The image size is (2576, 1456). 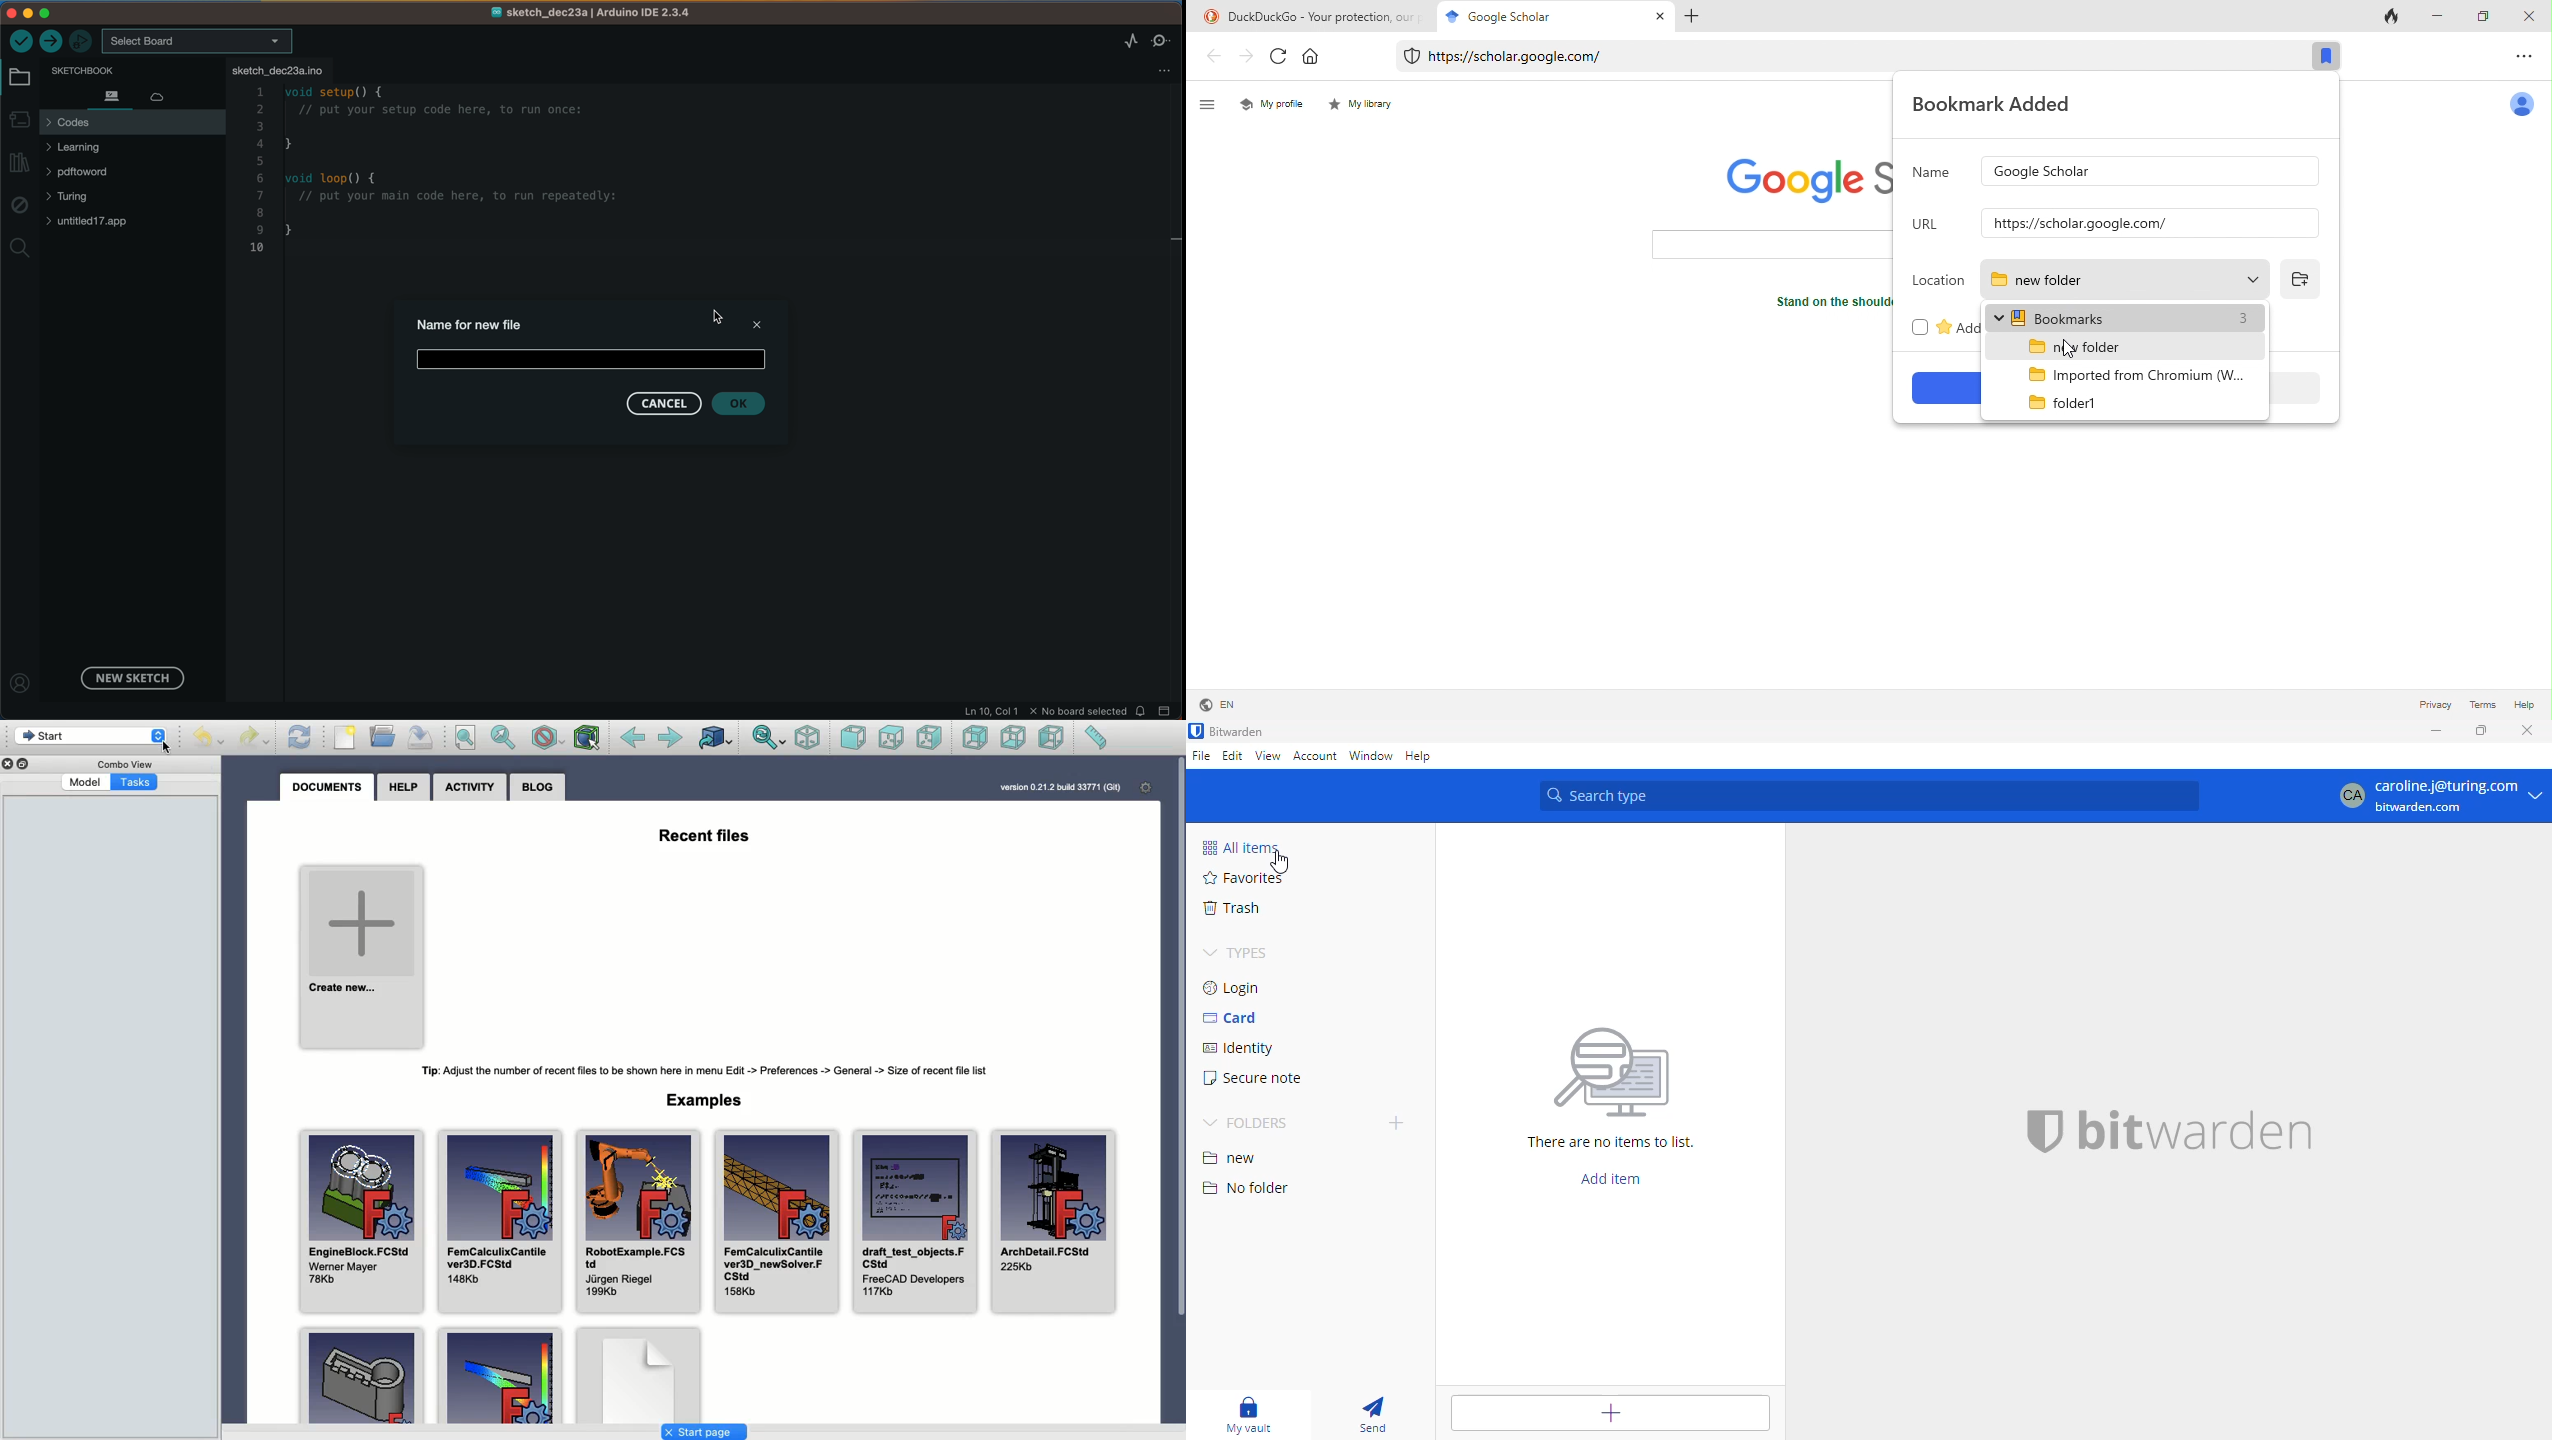 What do you see at coordinates (1280, 862) in the screenshot?
I see `cursor` at bounding box center [1280, 862].